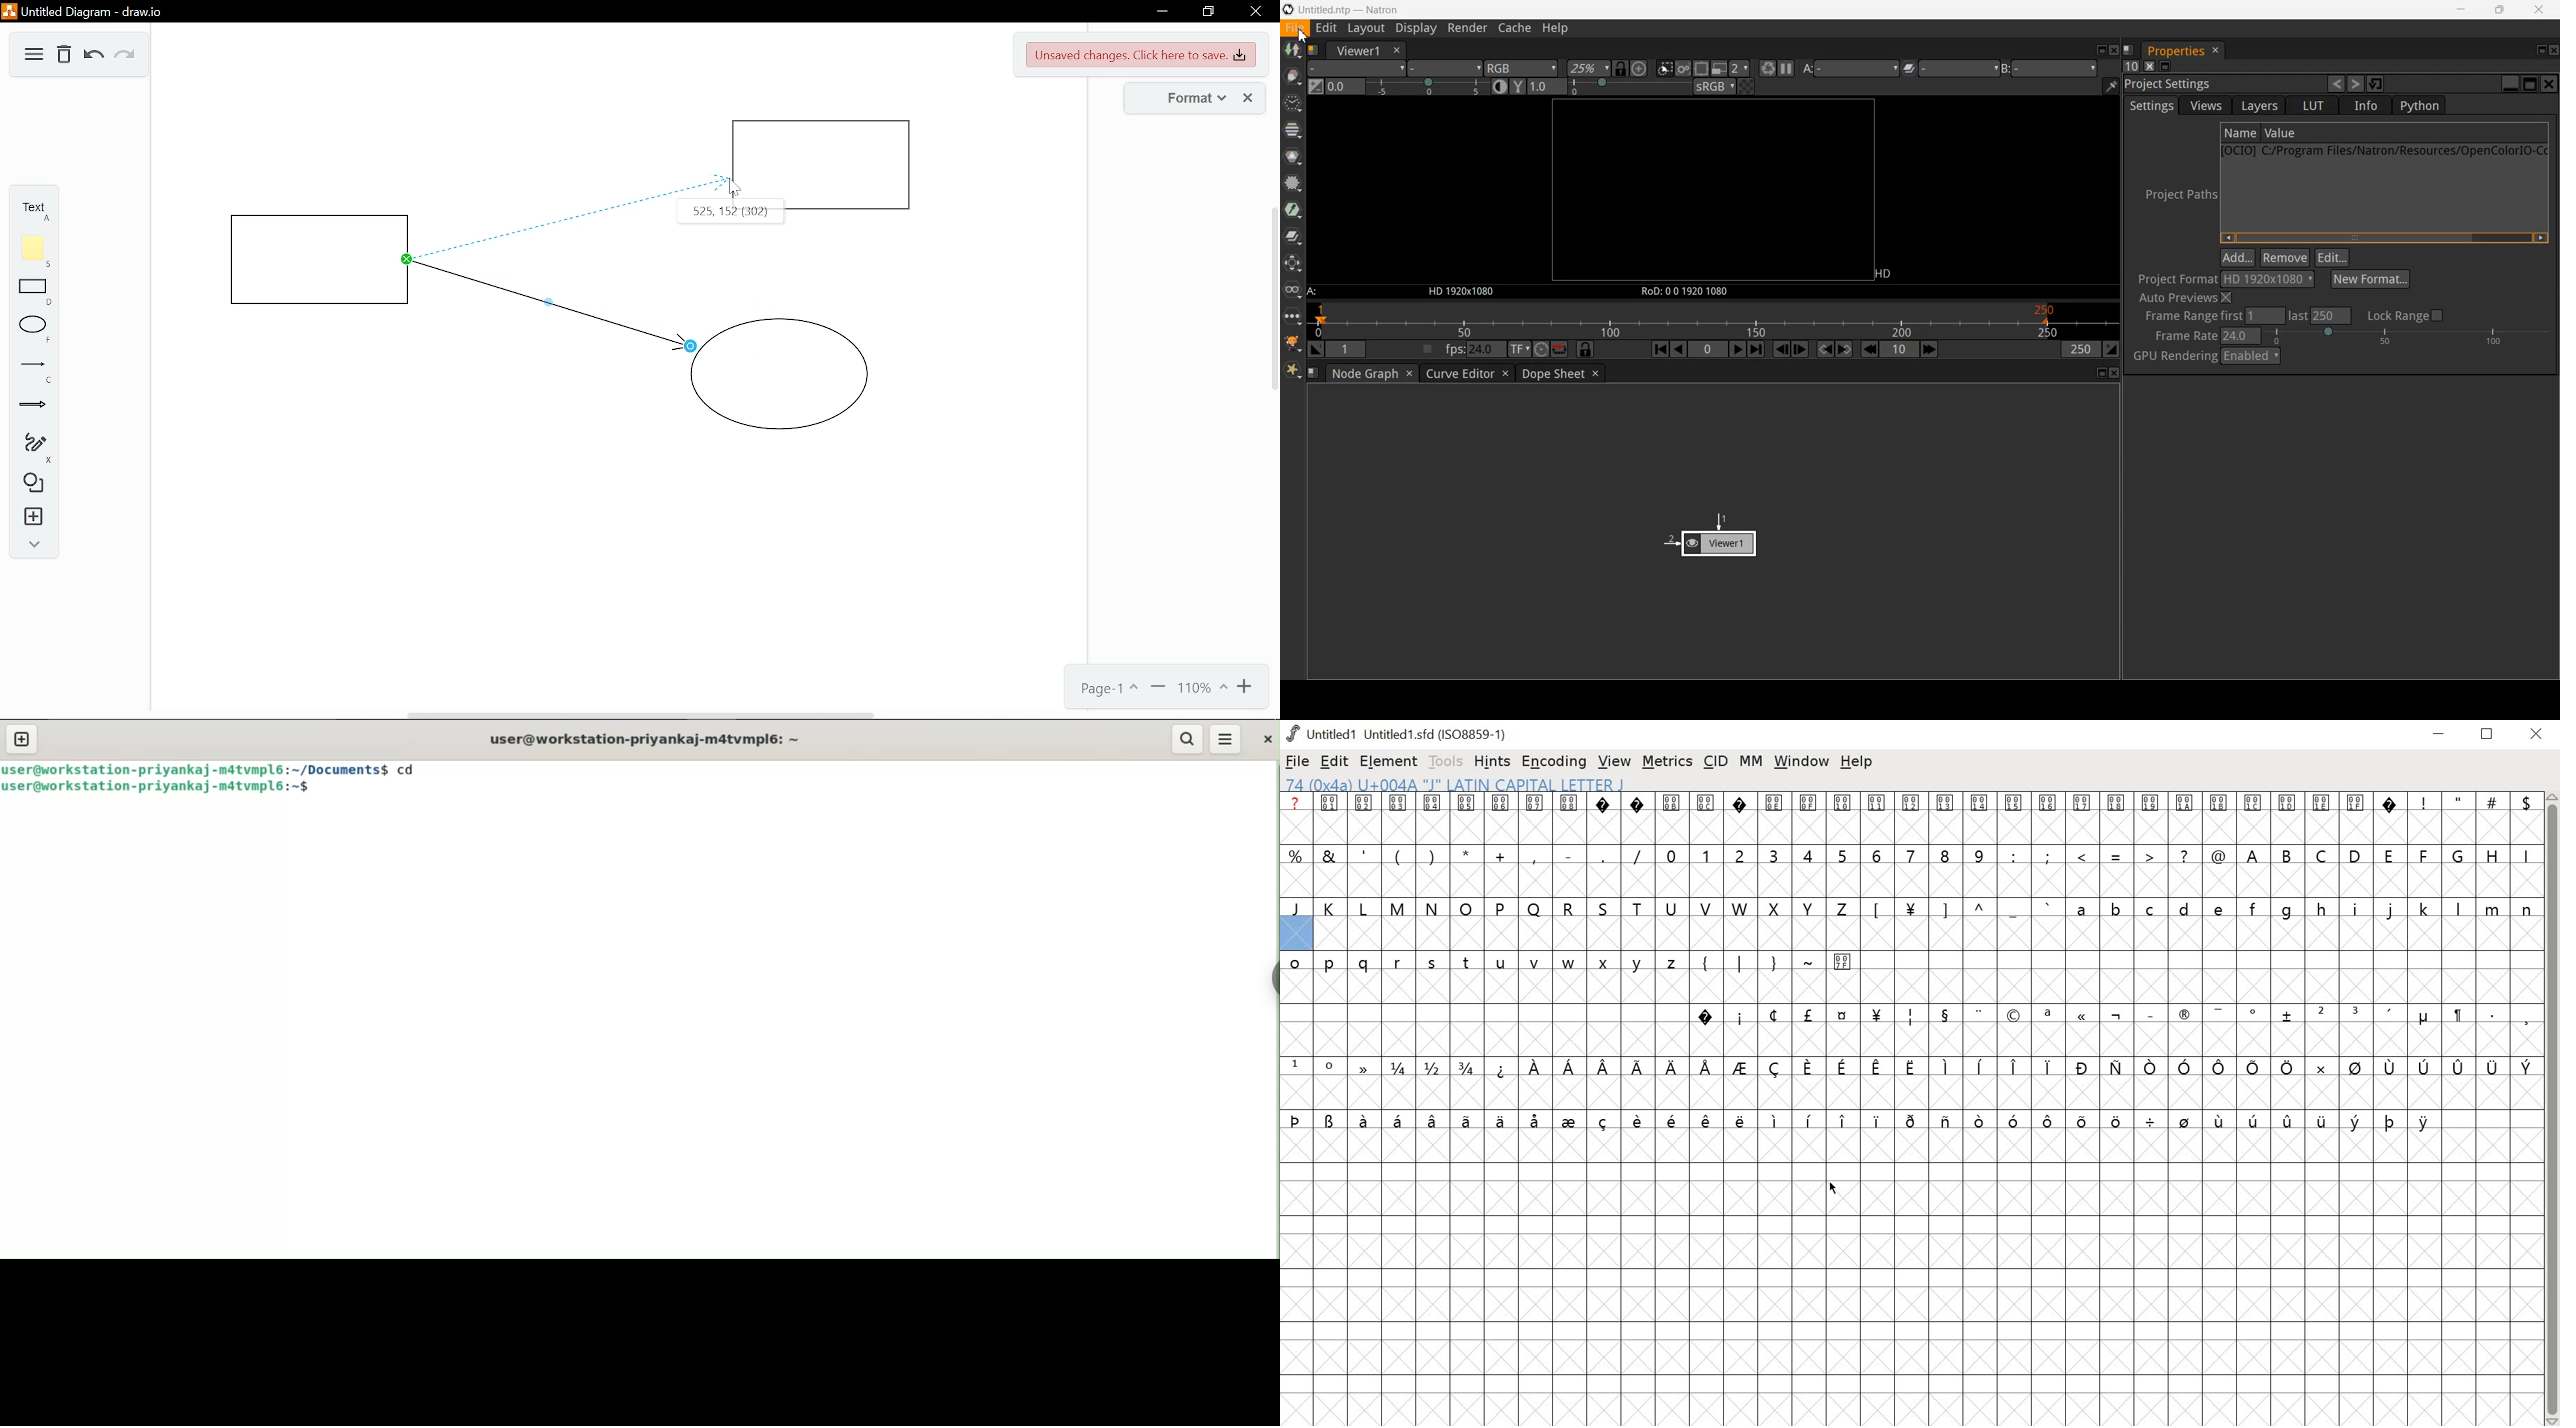 The image size is (2576, 1428). Describe the element at coordinates (2349, 133) in the screenshot. I see `Path value of file` at that location.